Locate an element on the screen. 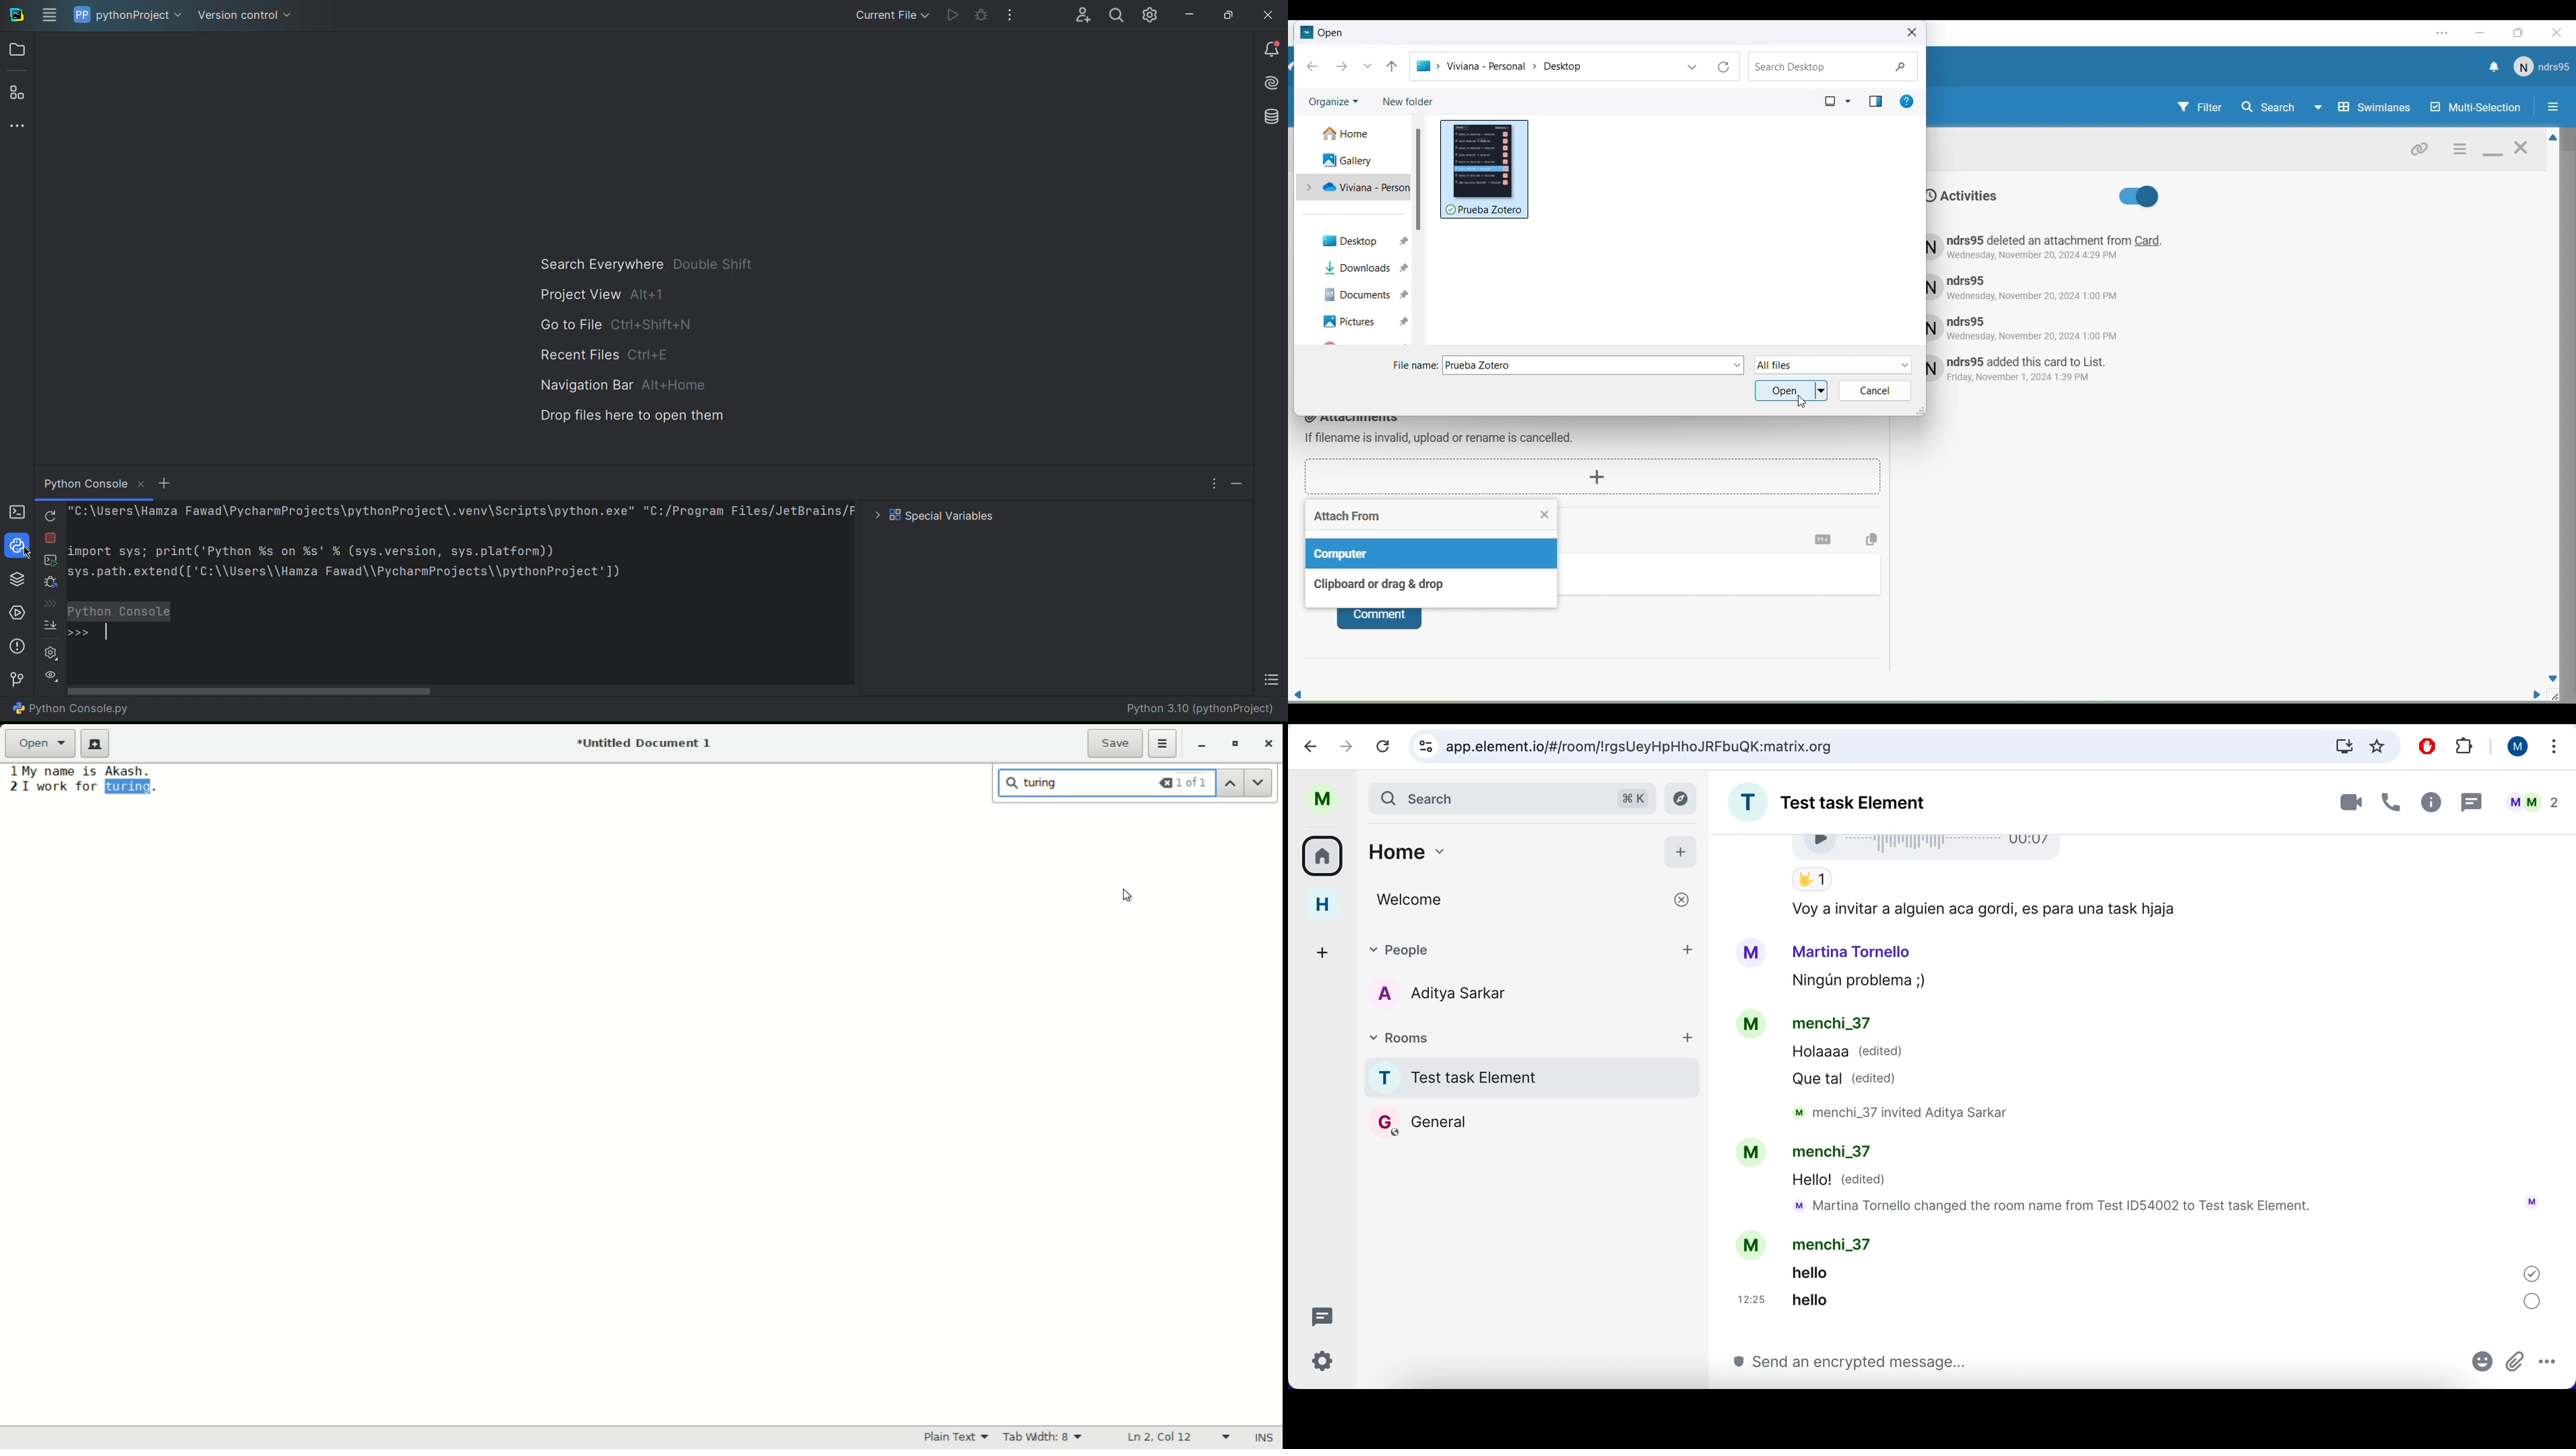 This screenshot has height=1456, width=2576. Search Desktop is located at coordinates (1835, 66).